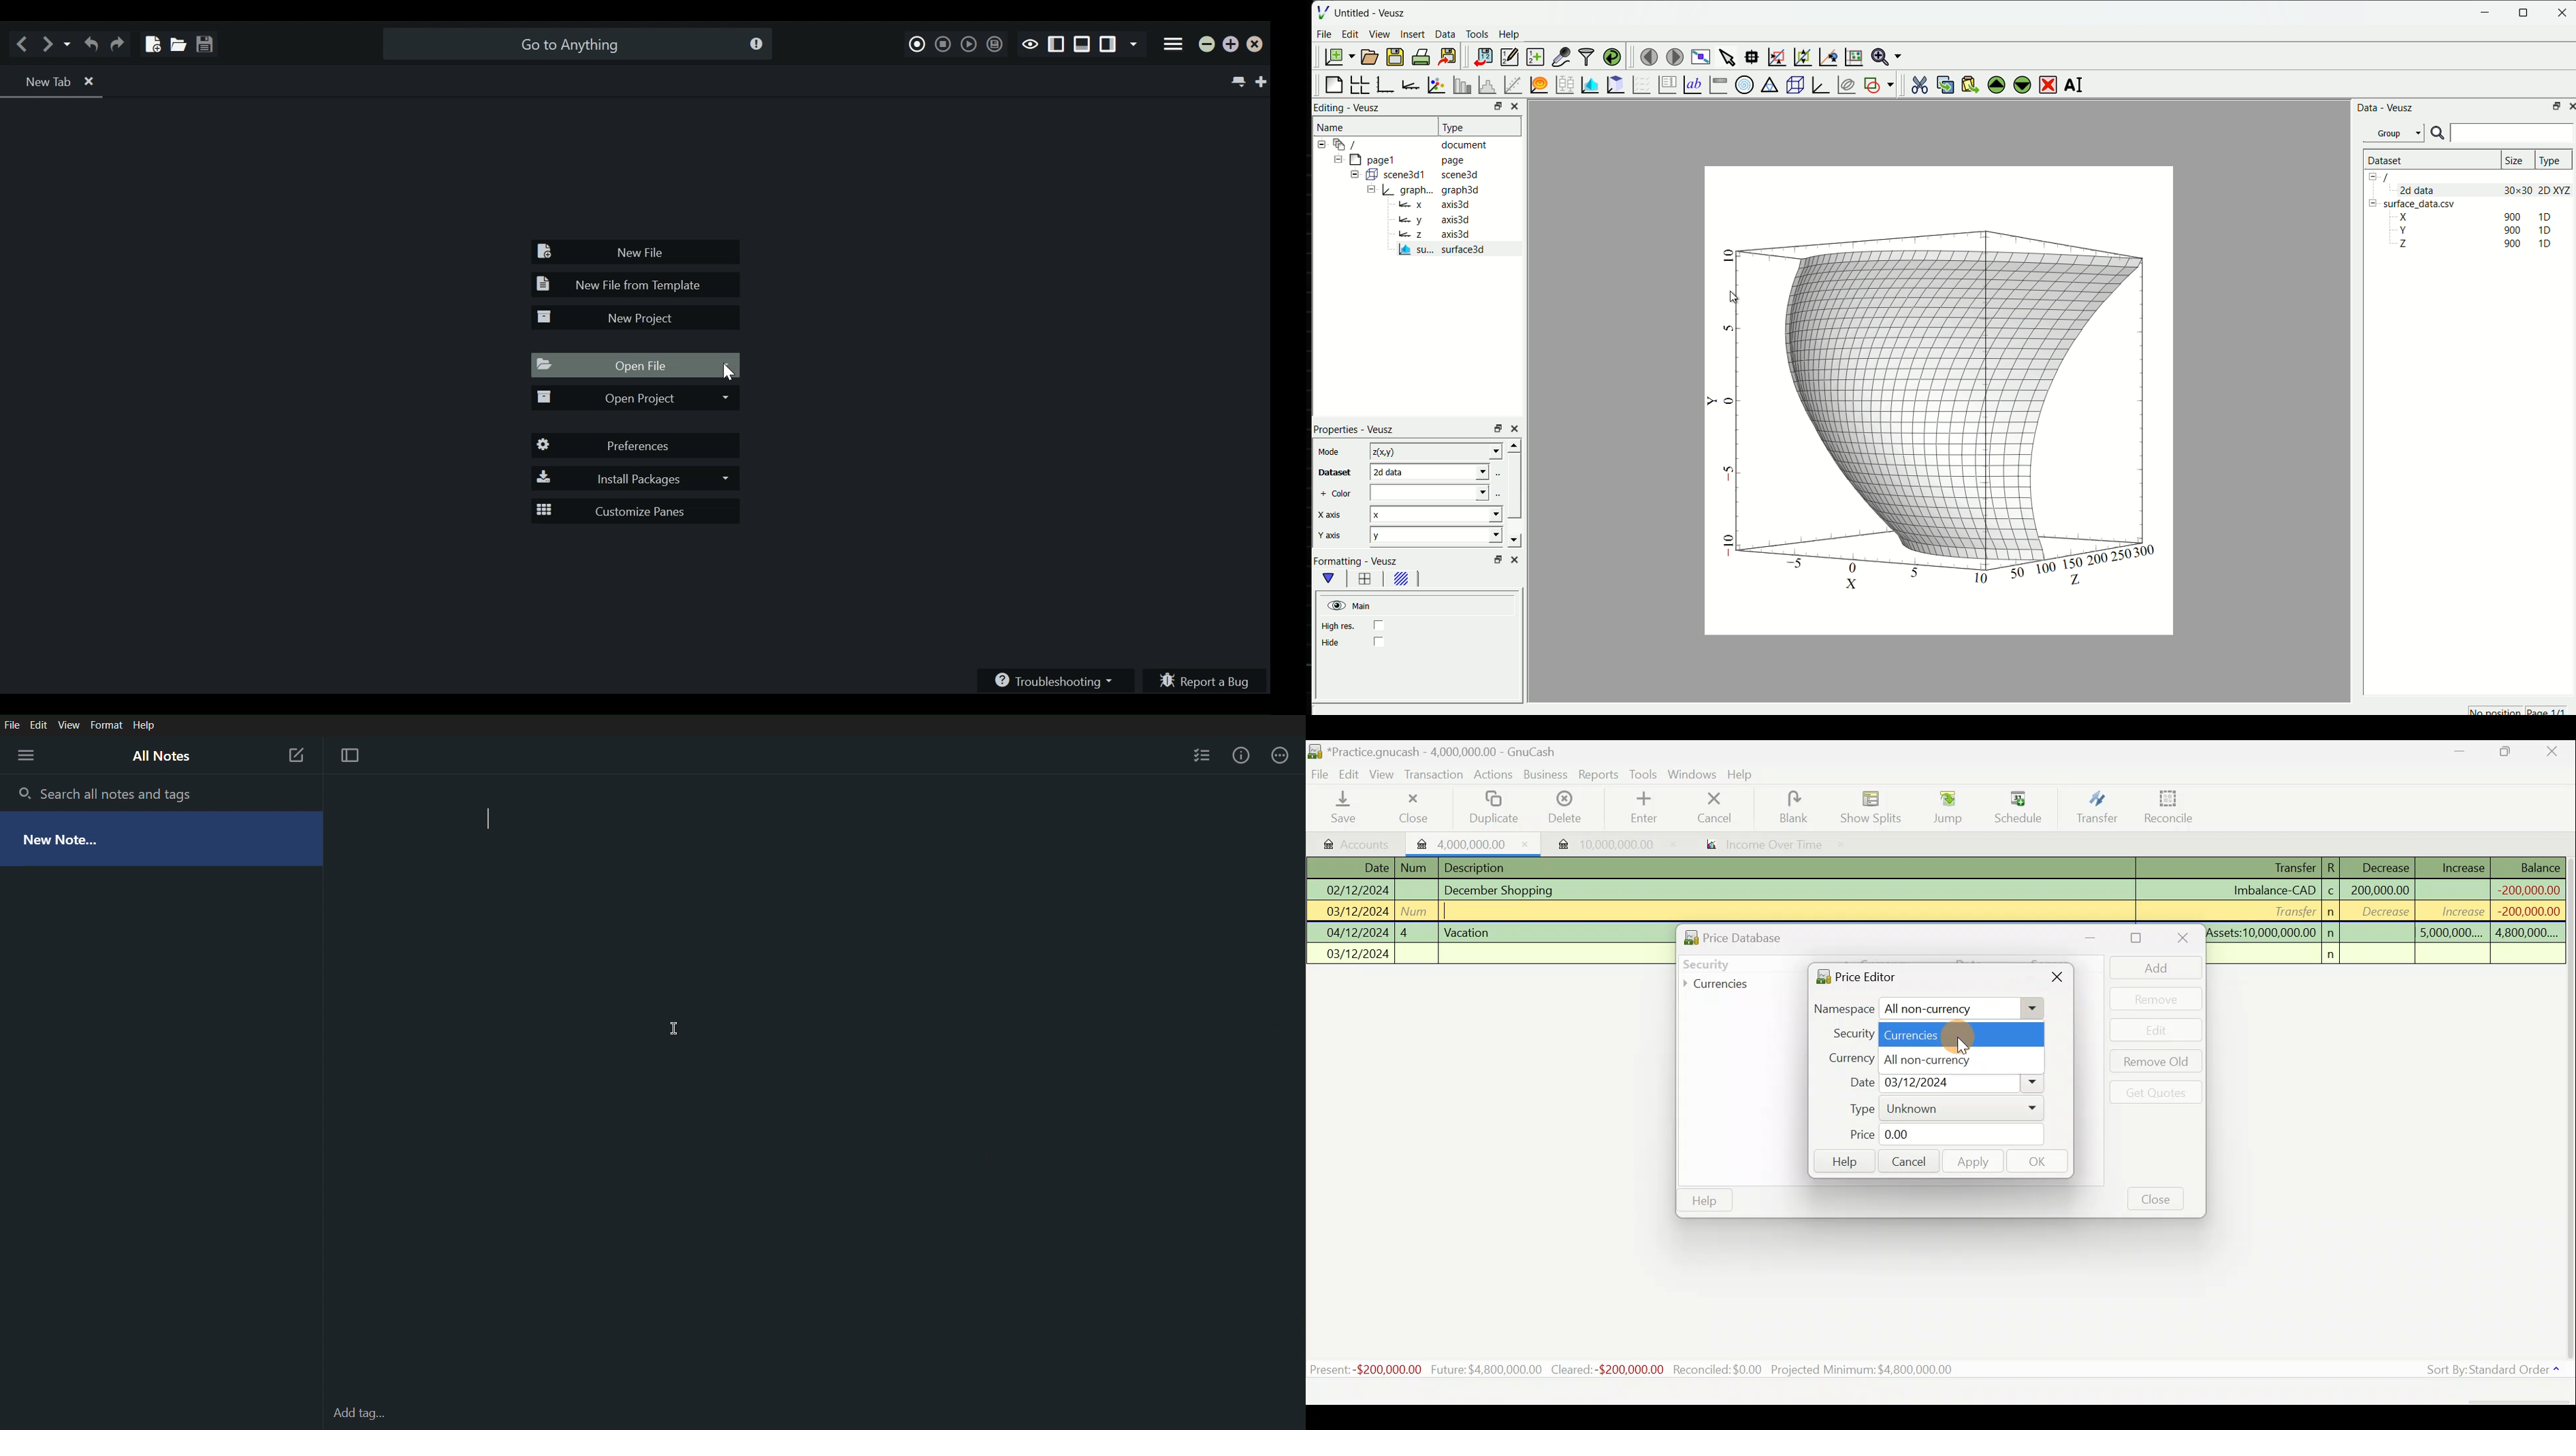 This screenshot has width=2576, height=1456. What do you see at coordinates (1232, 46) in the screenshot?
I see `Restore` at bounding box center [1232, 46].